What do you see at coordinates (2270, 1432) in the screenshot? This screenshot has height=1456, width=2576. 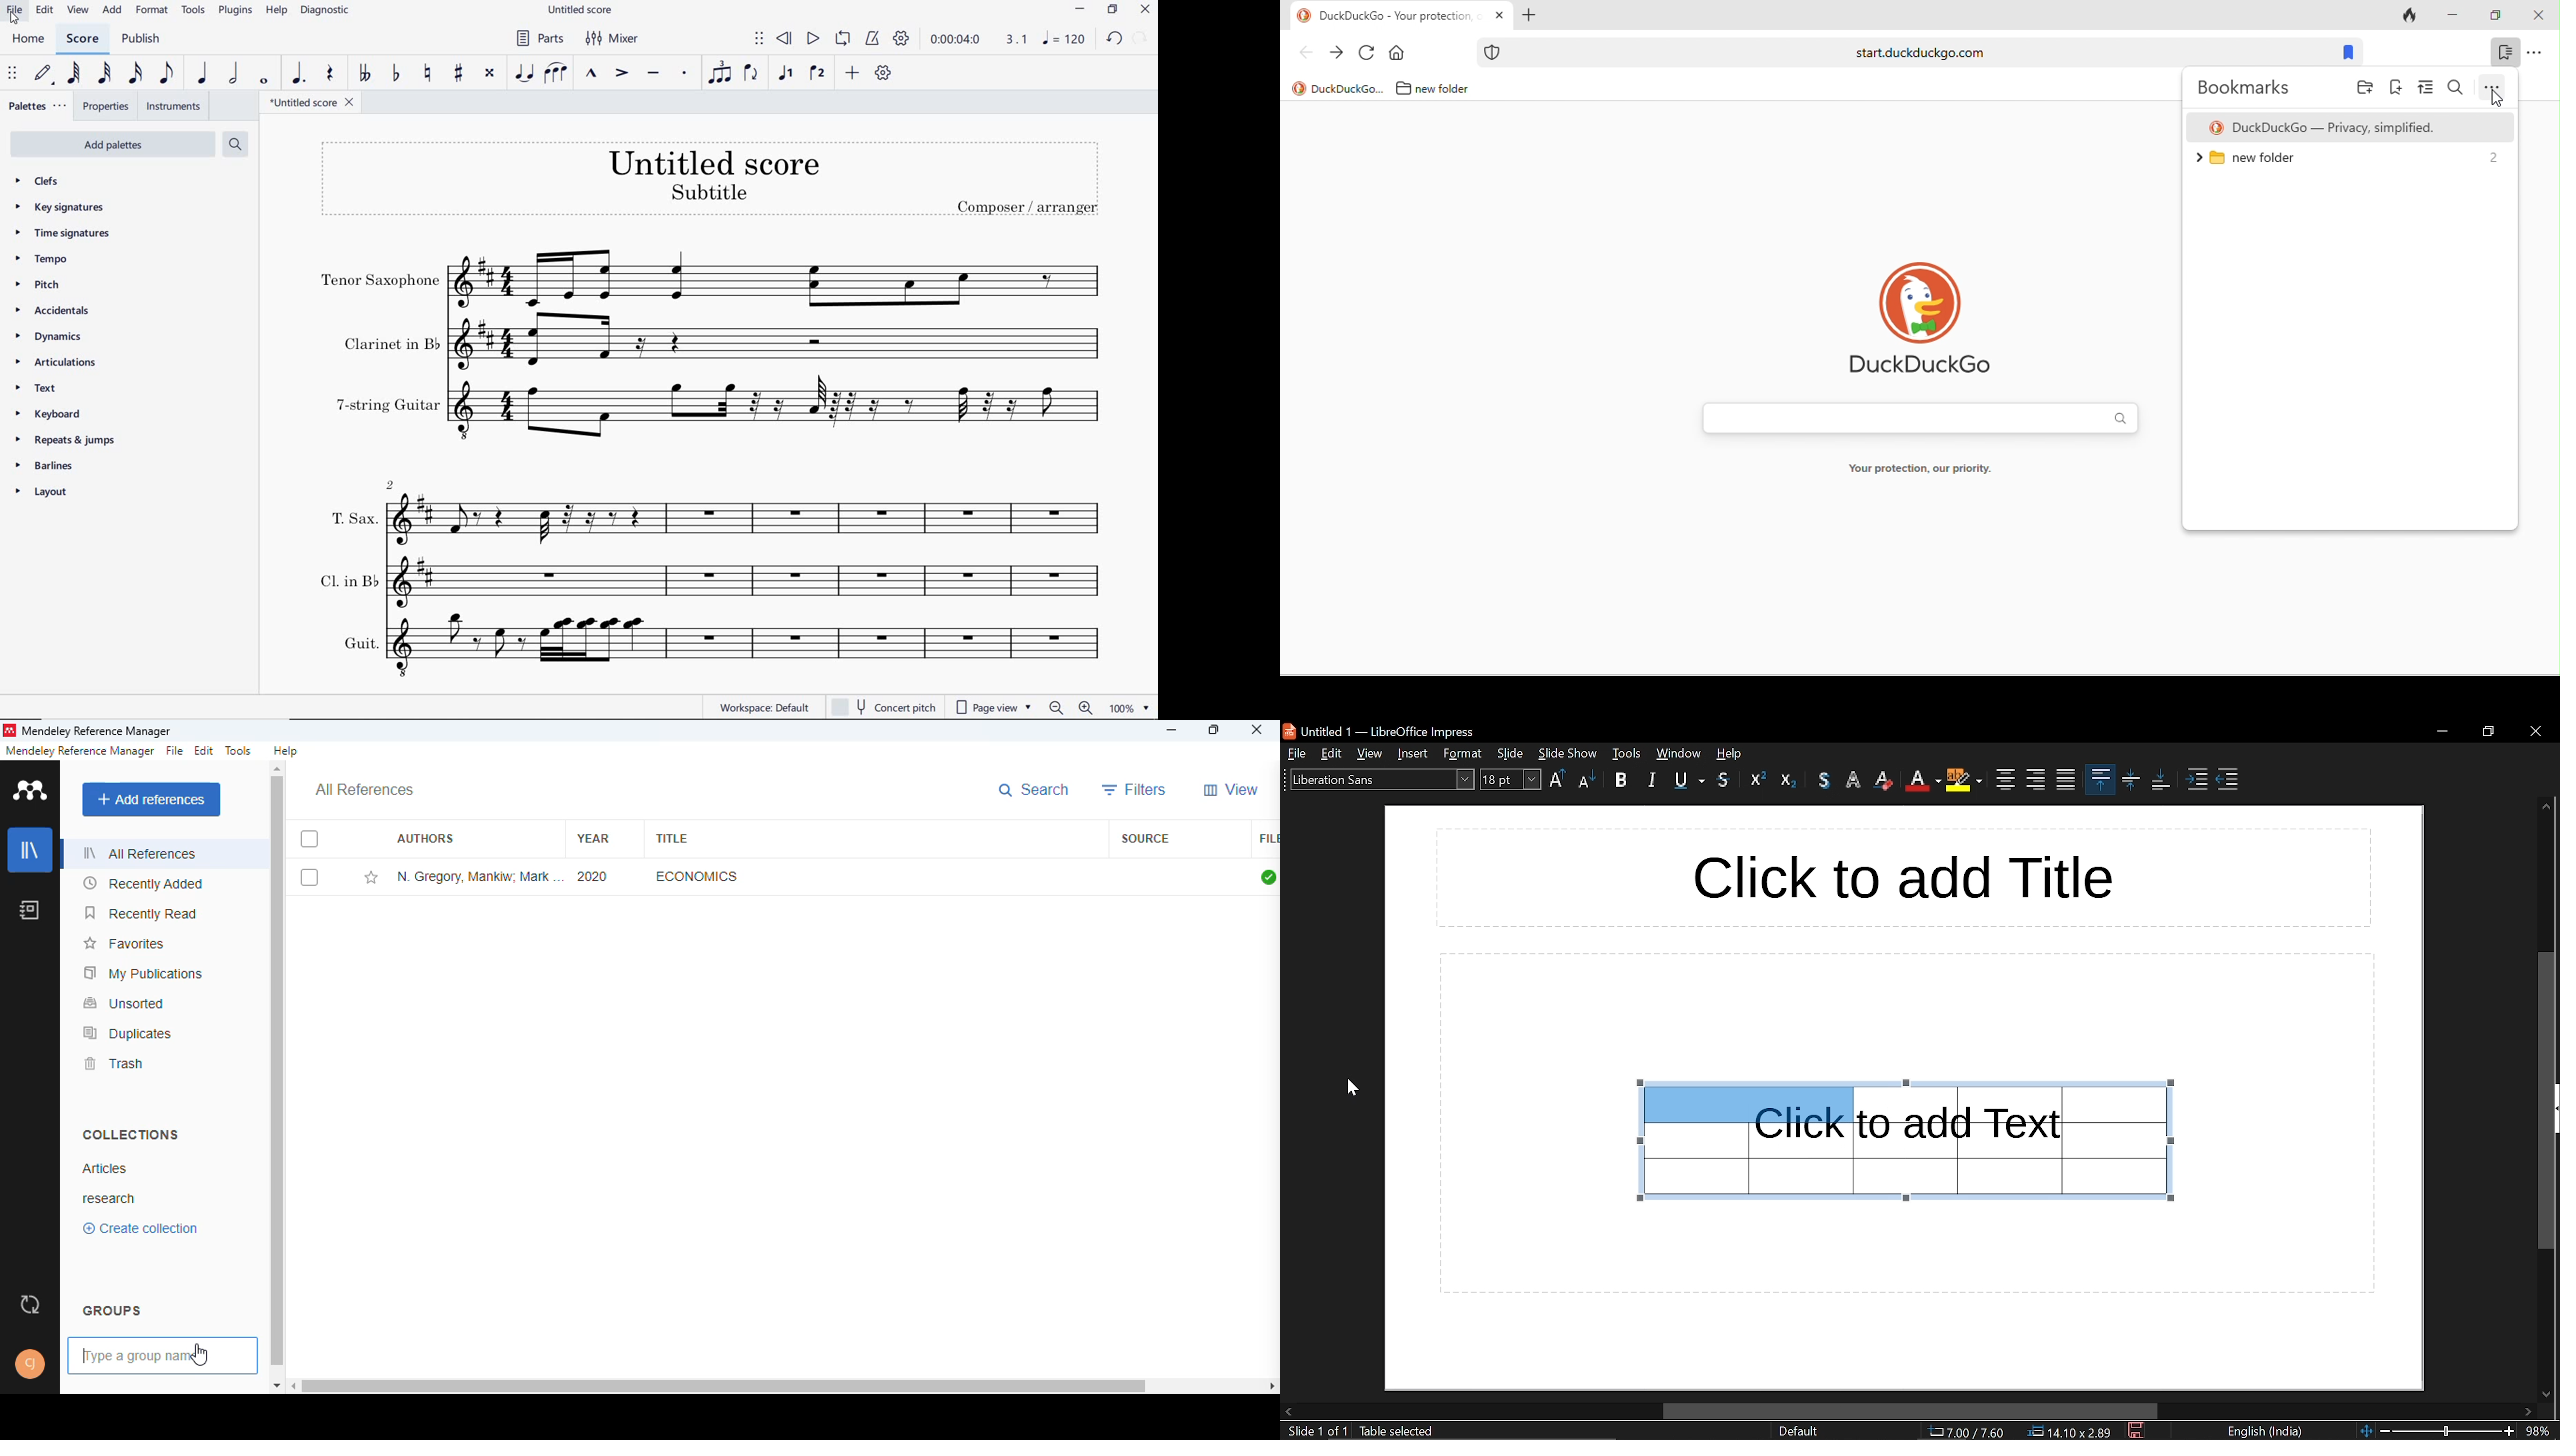 I see `language` at bounding box center [2270, 1432].